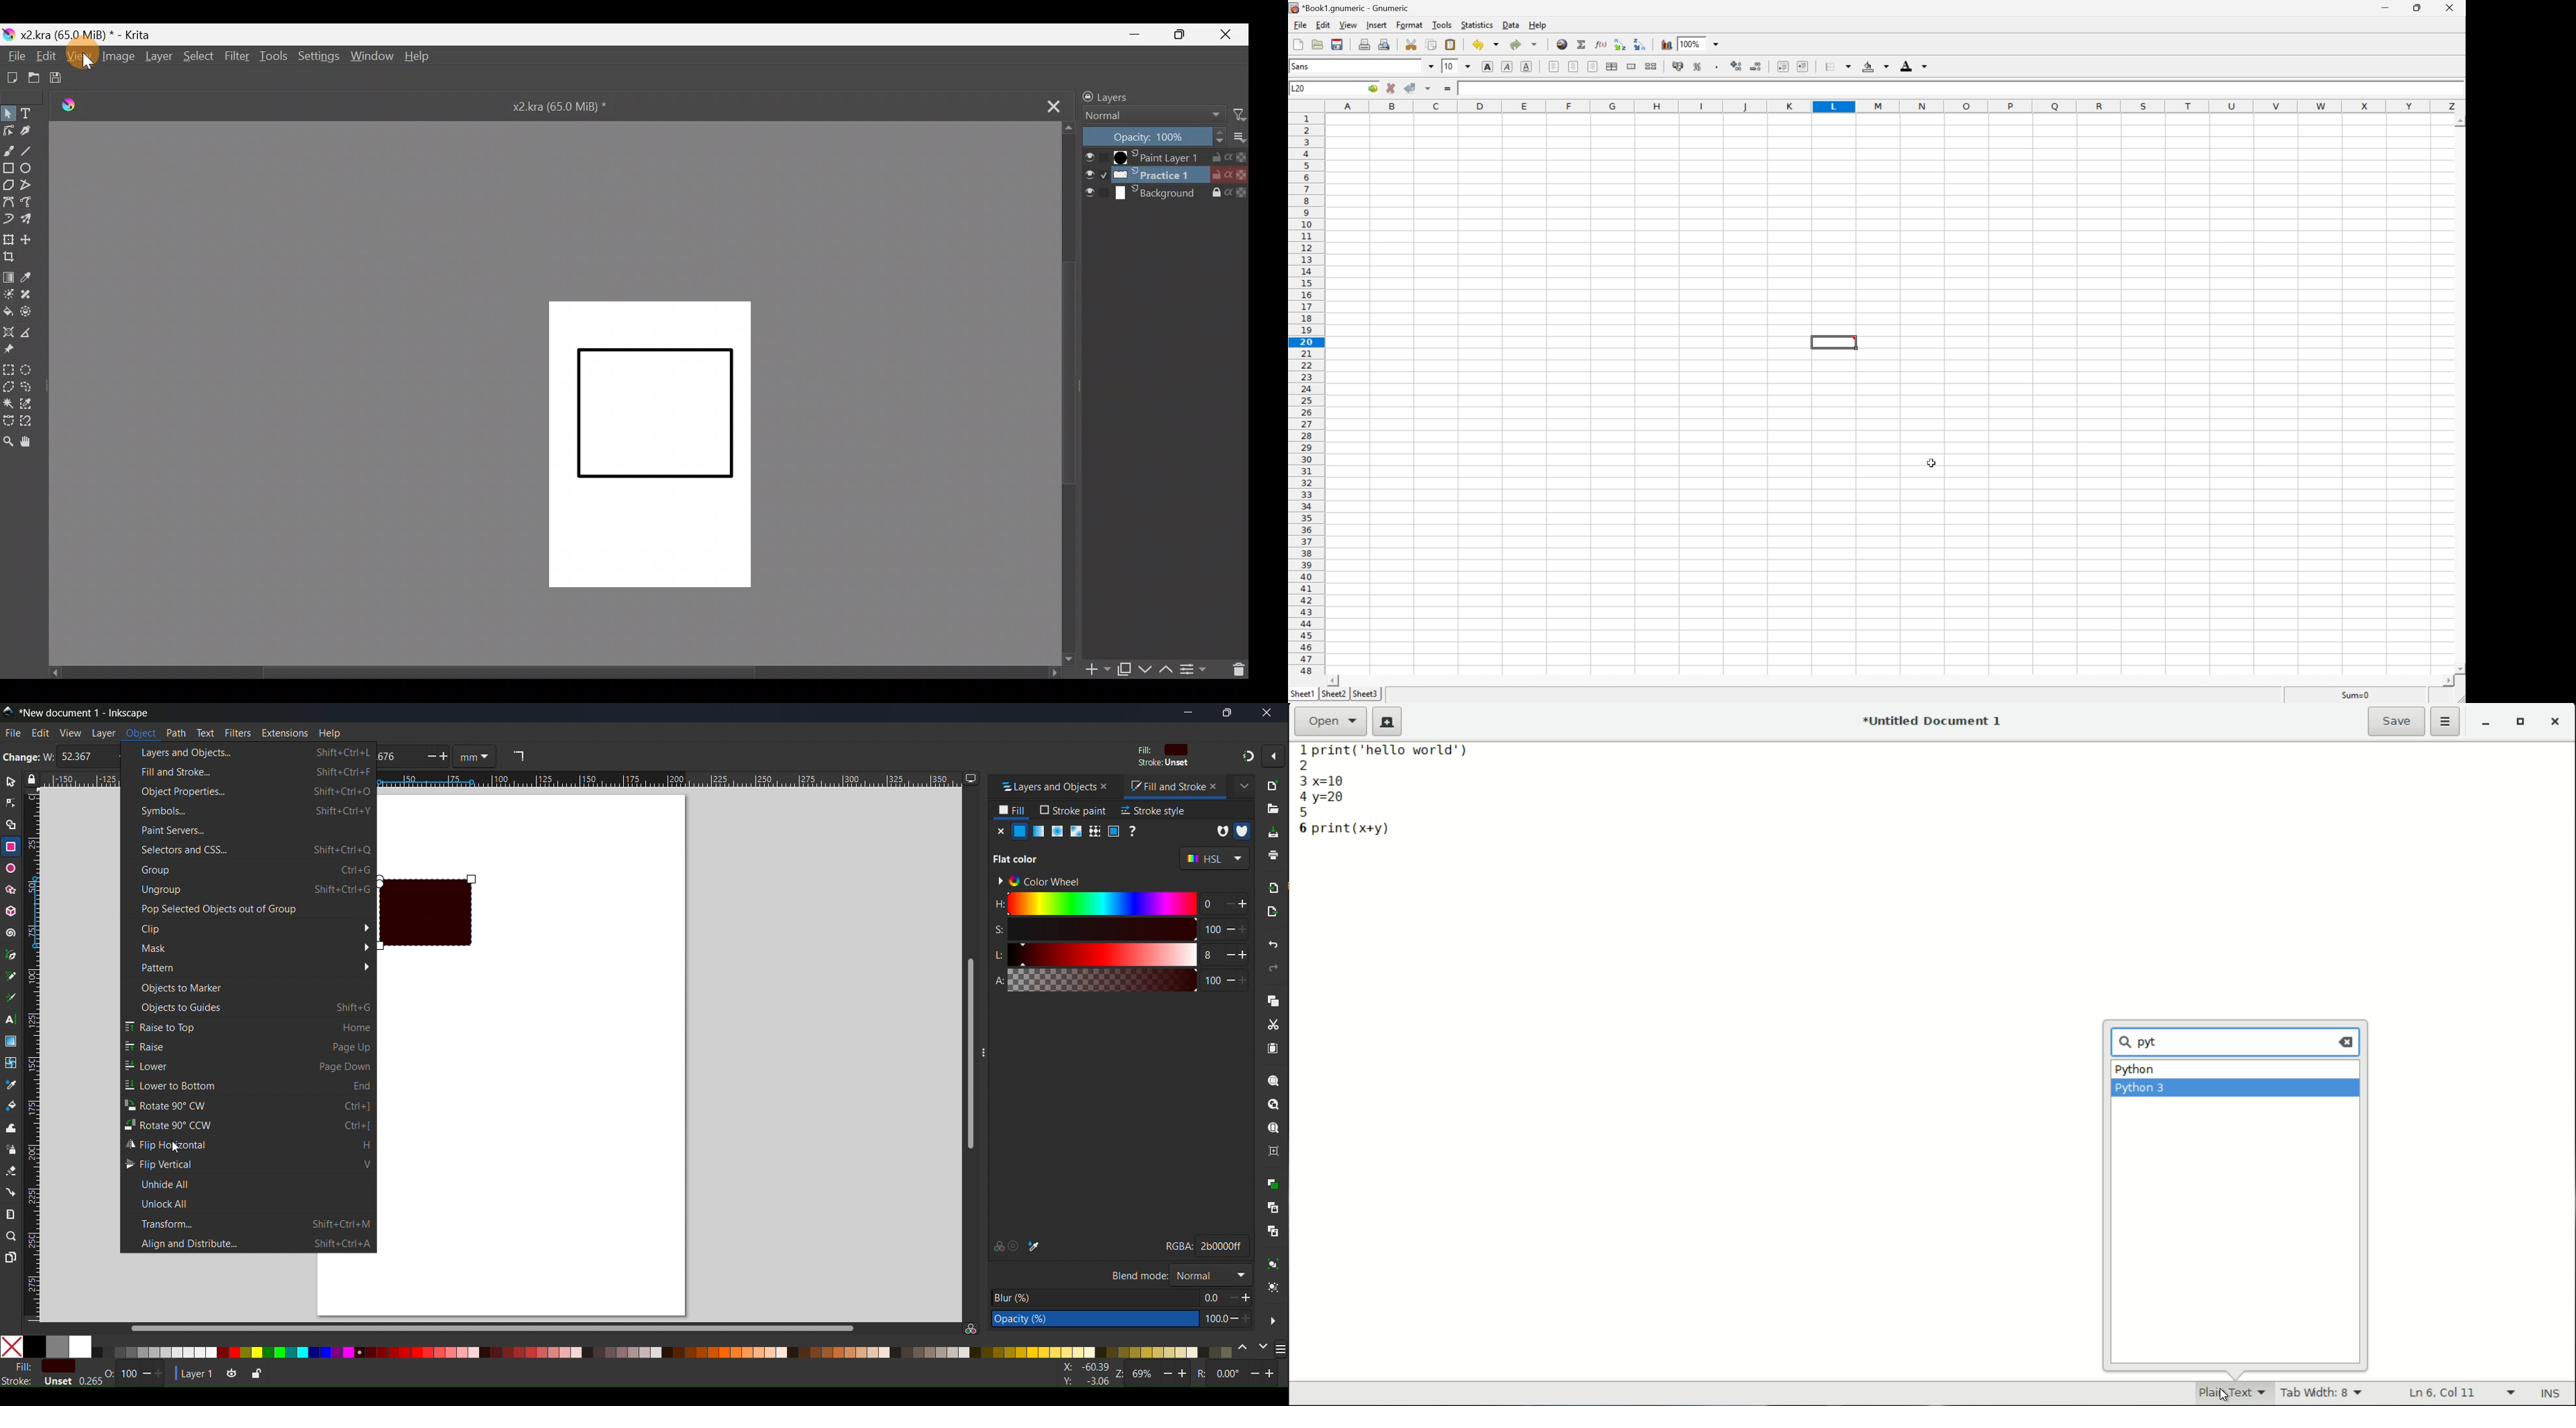 The image size is (2576, 1428). I want to click on Delete layer/mask, so click(1235, 669).